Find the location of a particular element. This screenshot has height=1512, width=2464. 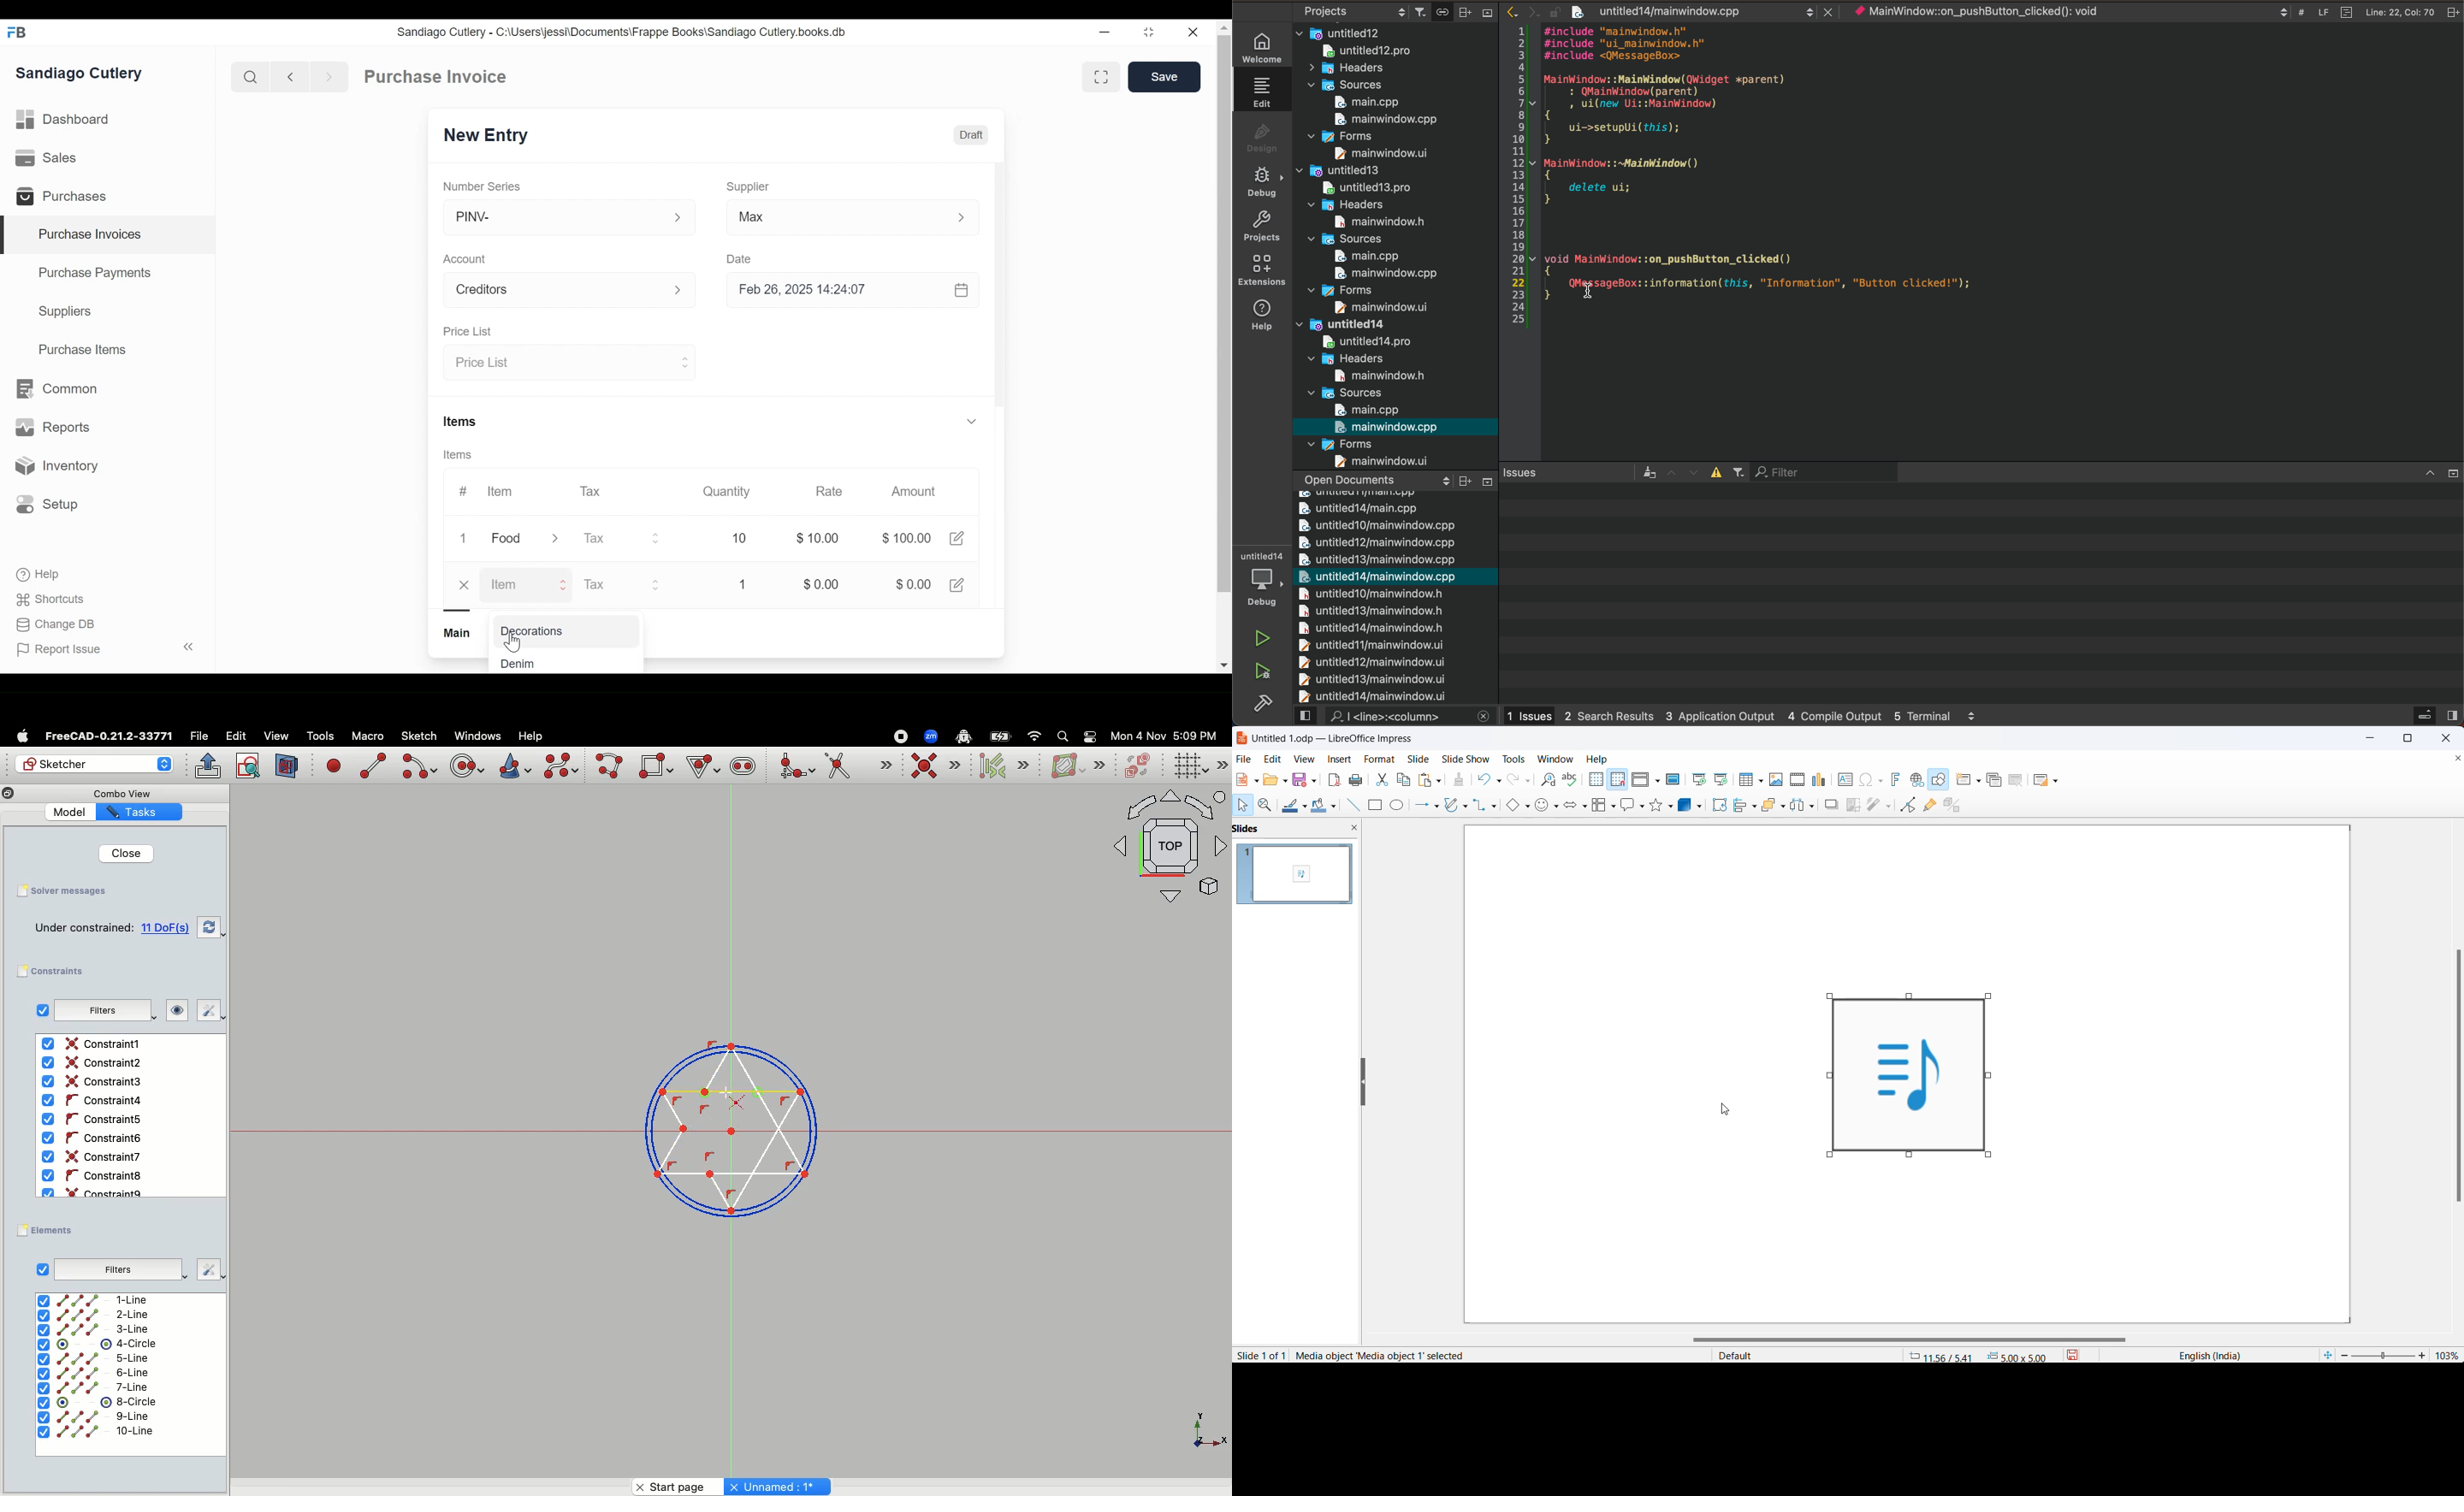

Combo View is located at coordinates (119, 793).